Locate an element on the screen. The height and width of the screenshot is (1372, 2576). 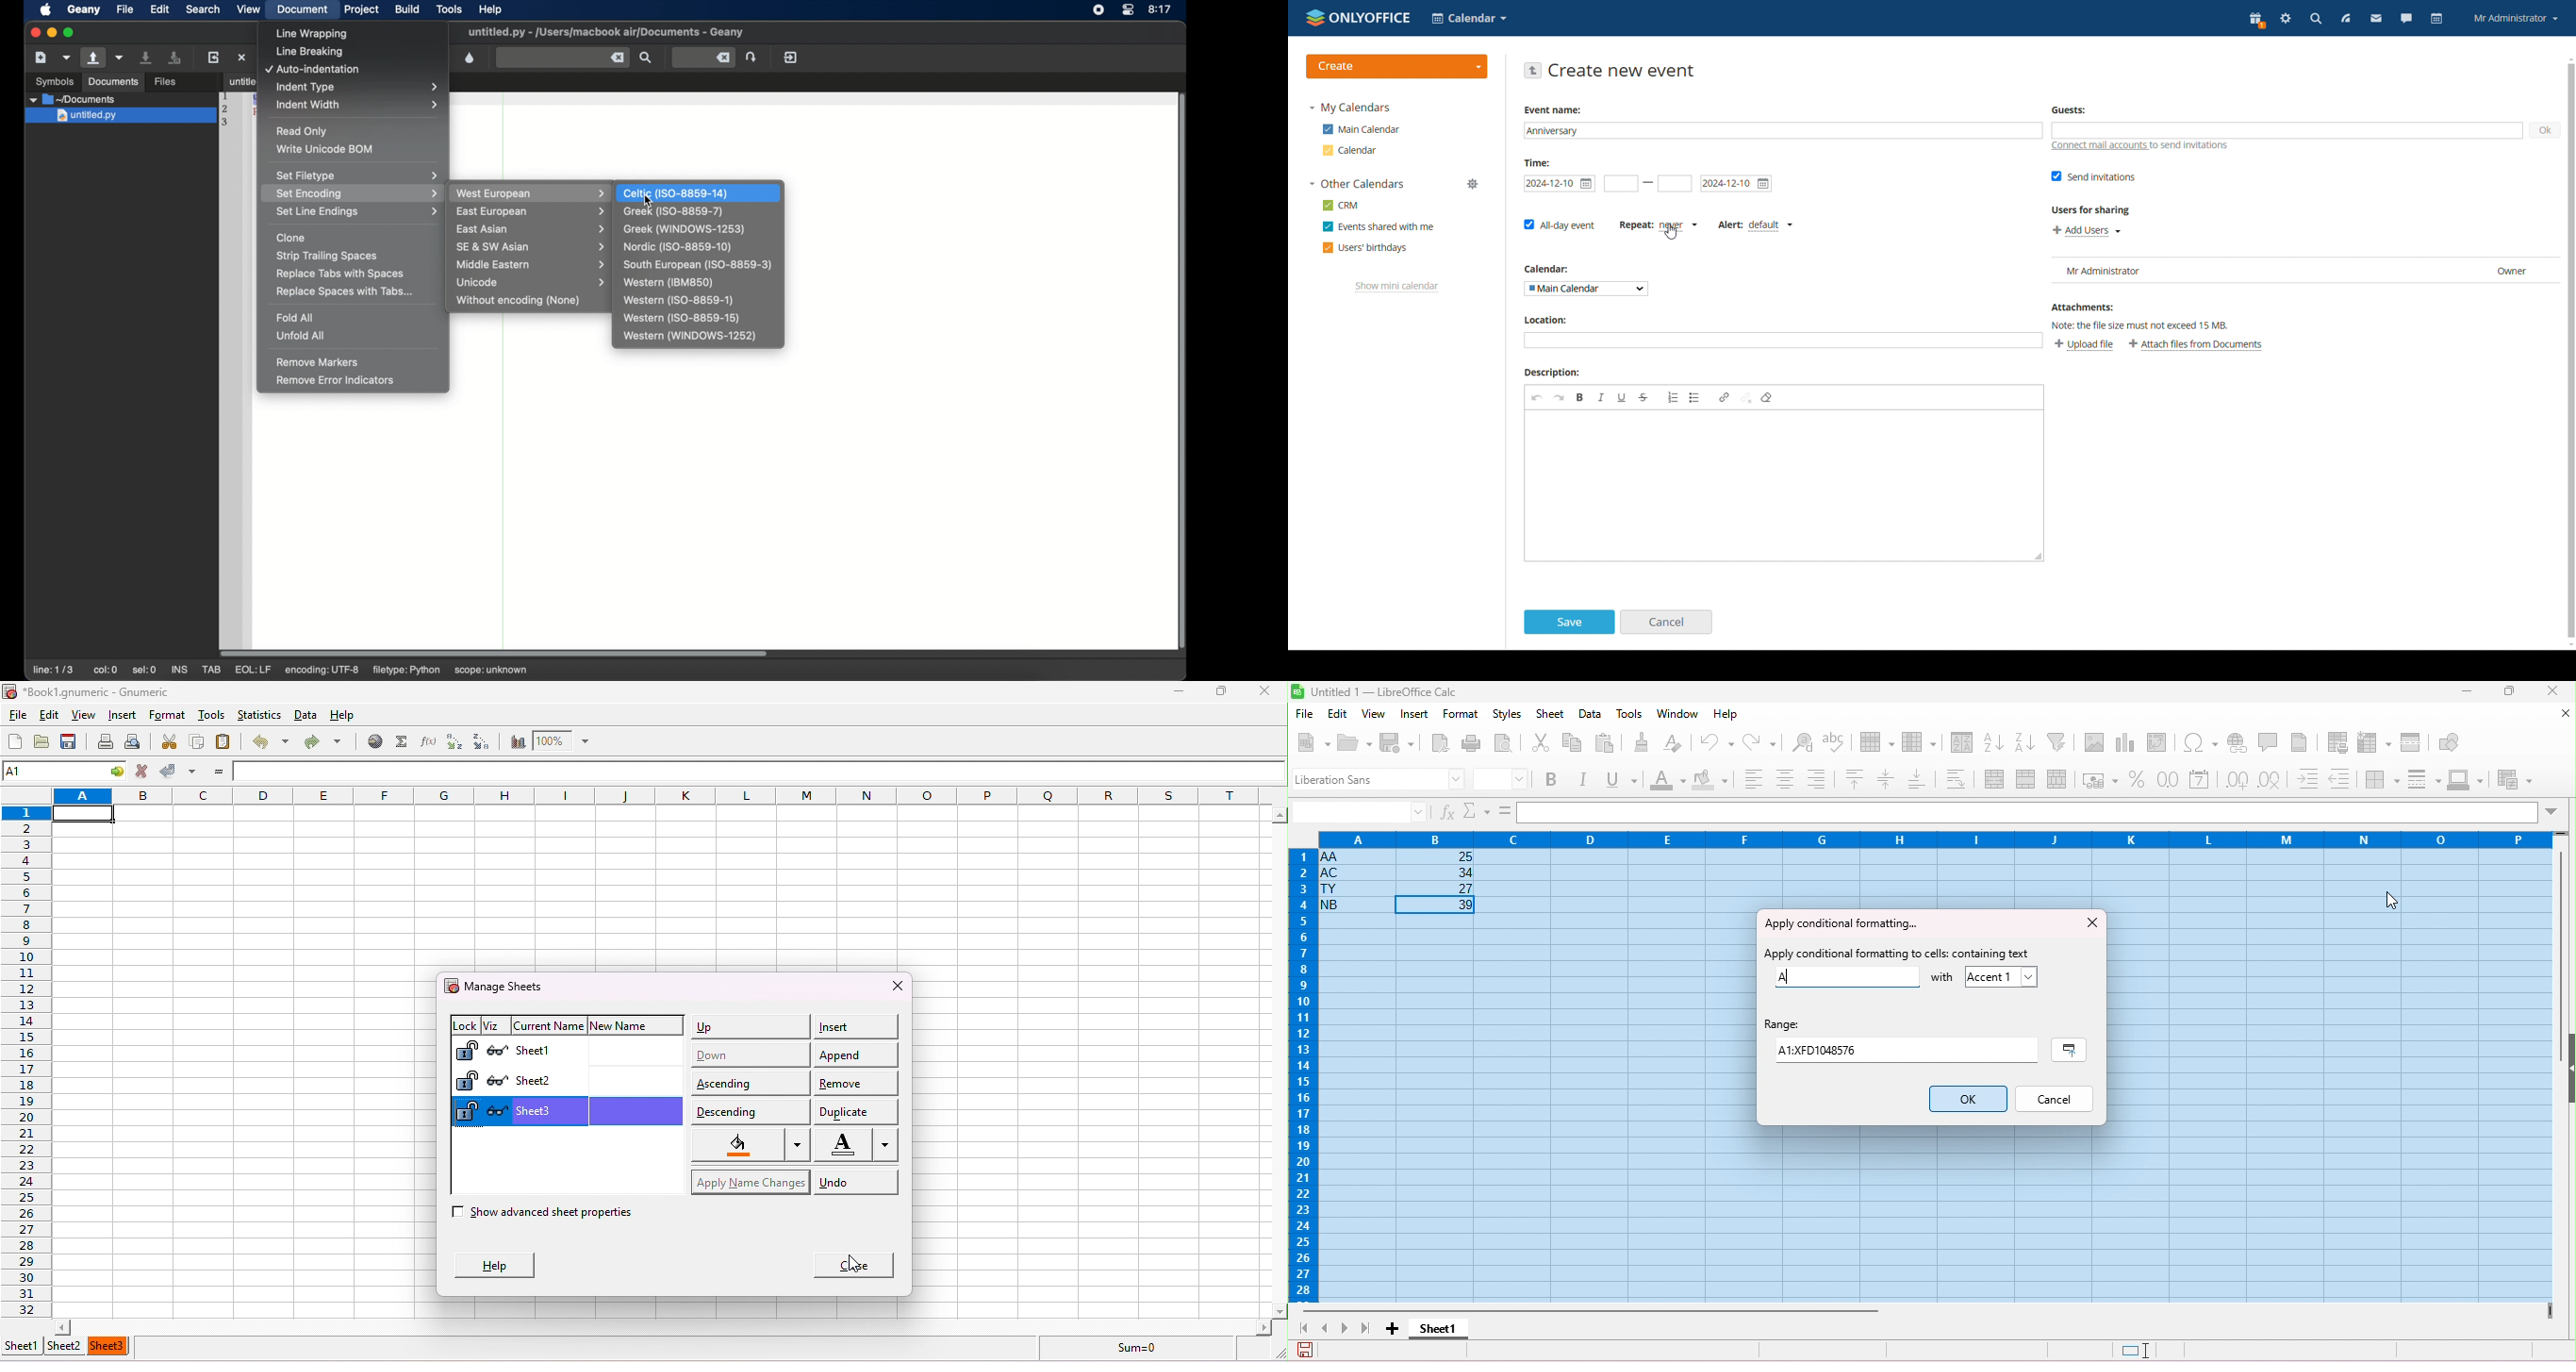
copy is located at coordinates (1572, 742).